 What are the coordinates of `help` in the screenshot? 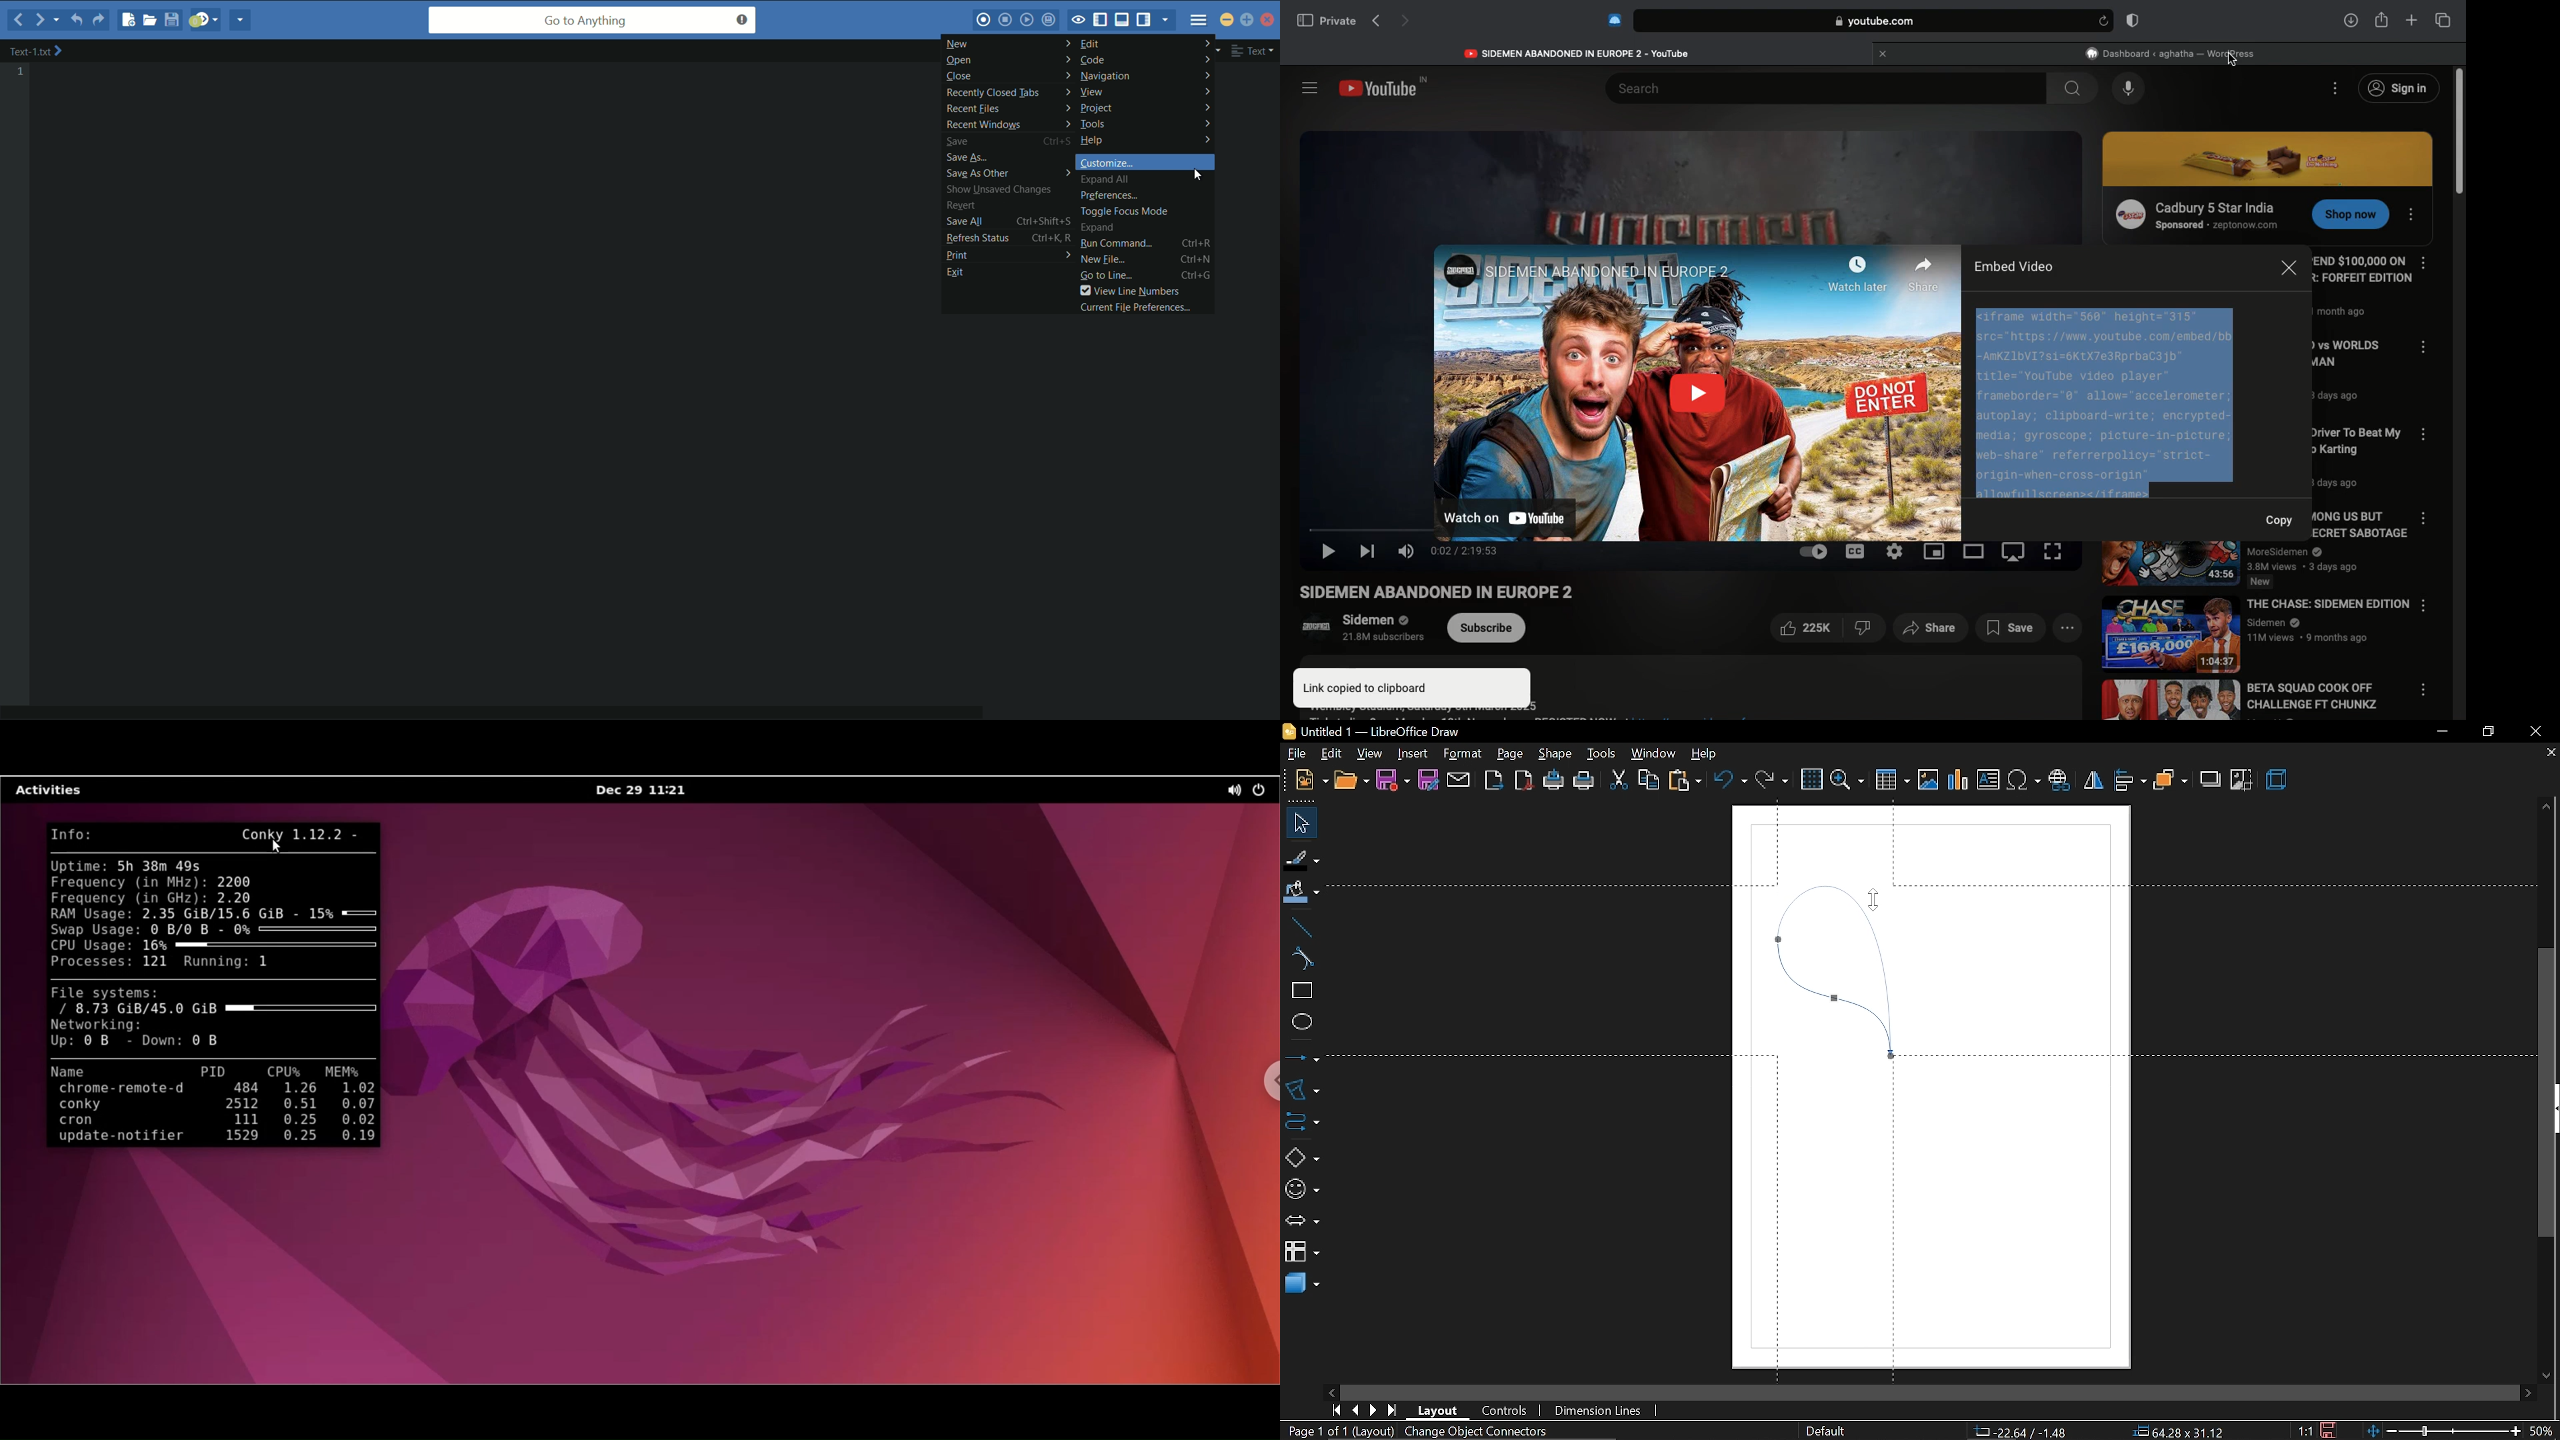 It's located at (1147, 140).